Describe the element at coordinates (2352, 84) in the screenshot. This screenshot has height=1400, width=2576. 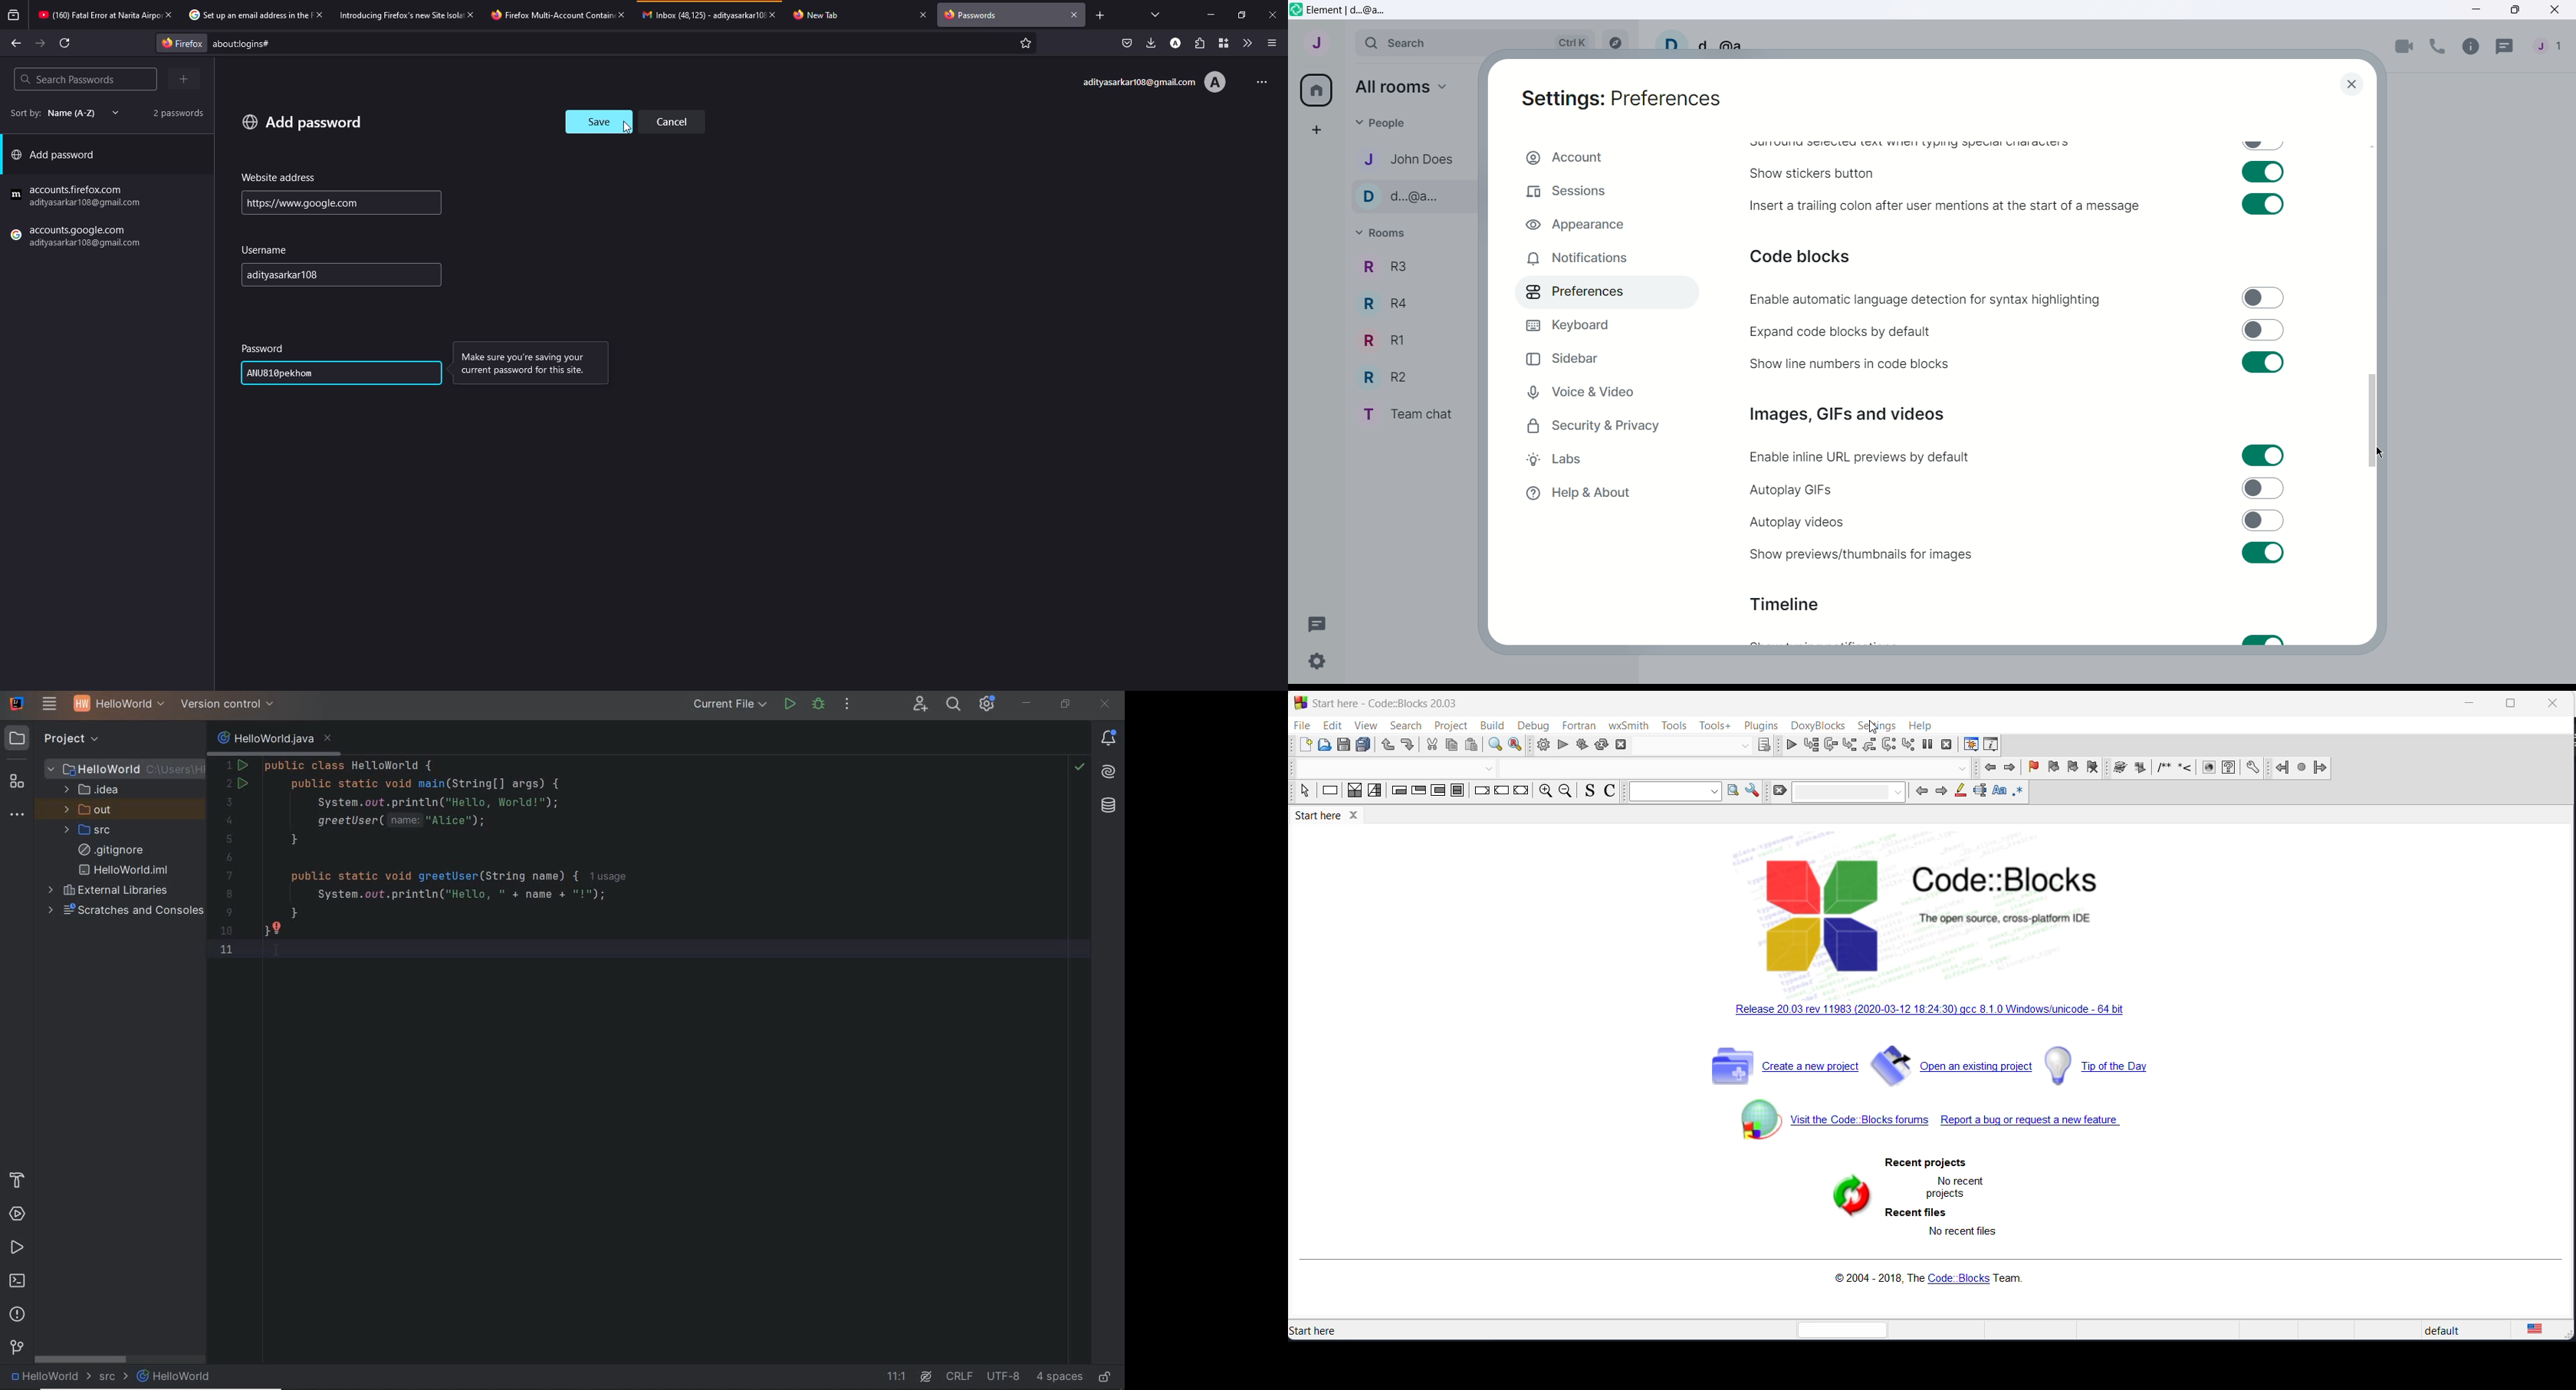
I see `close` at that location.